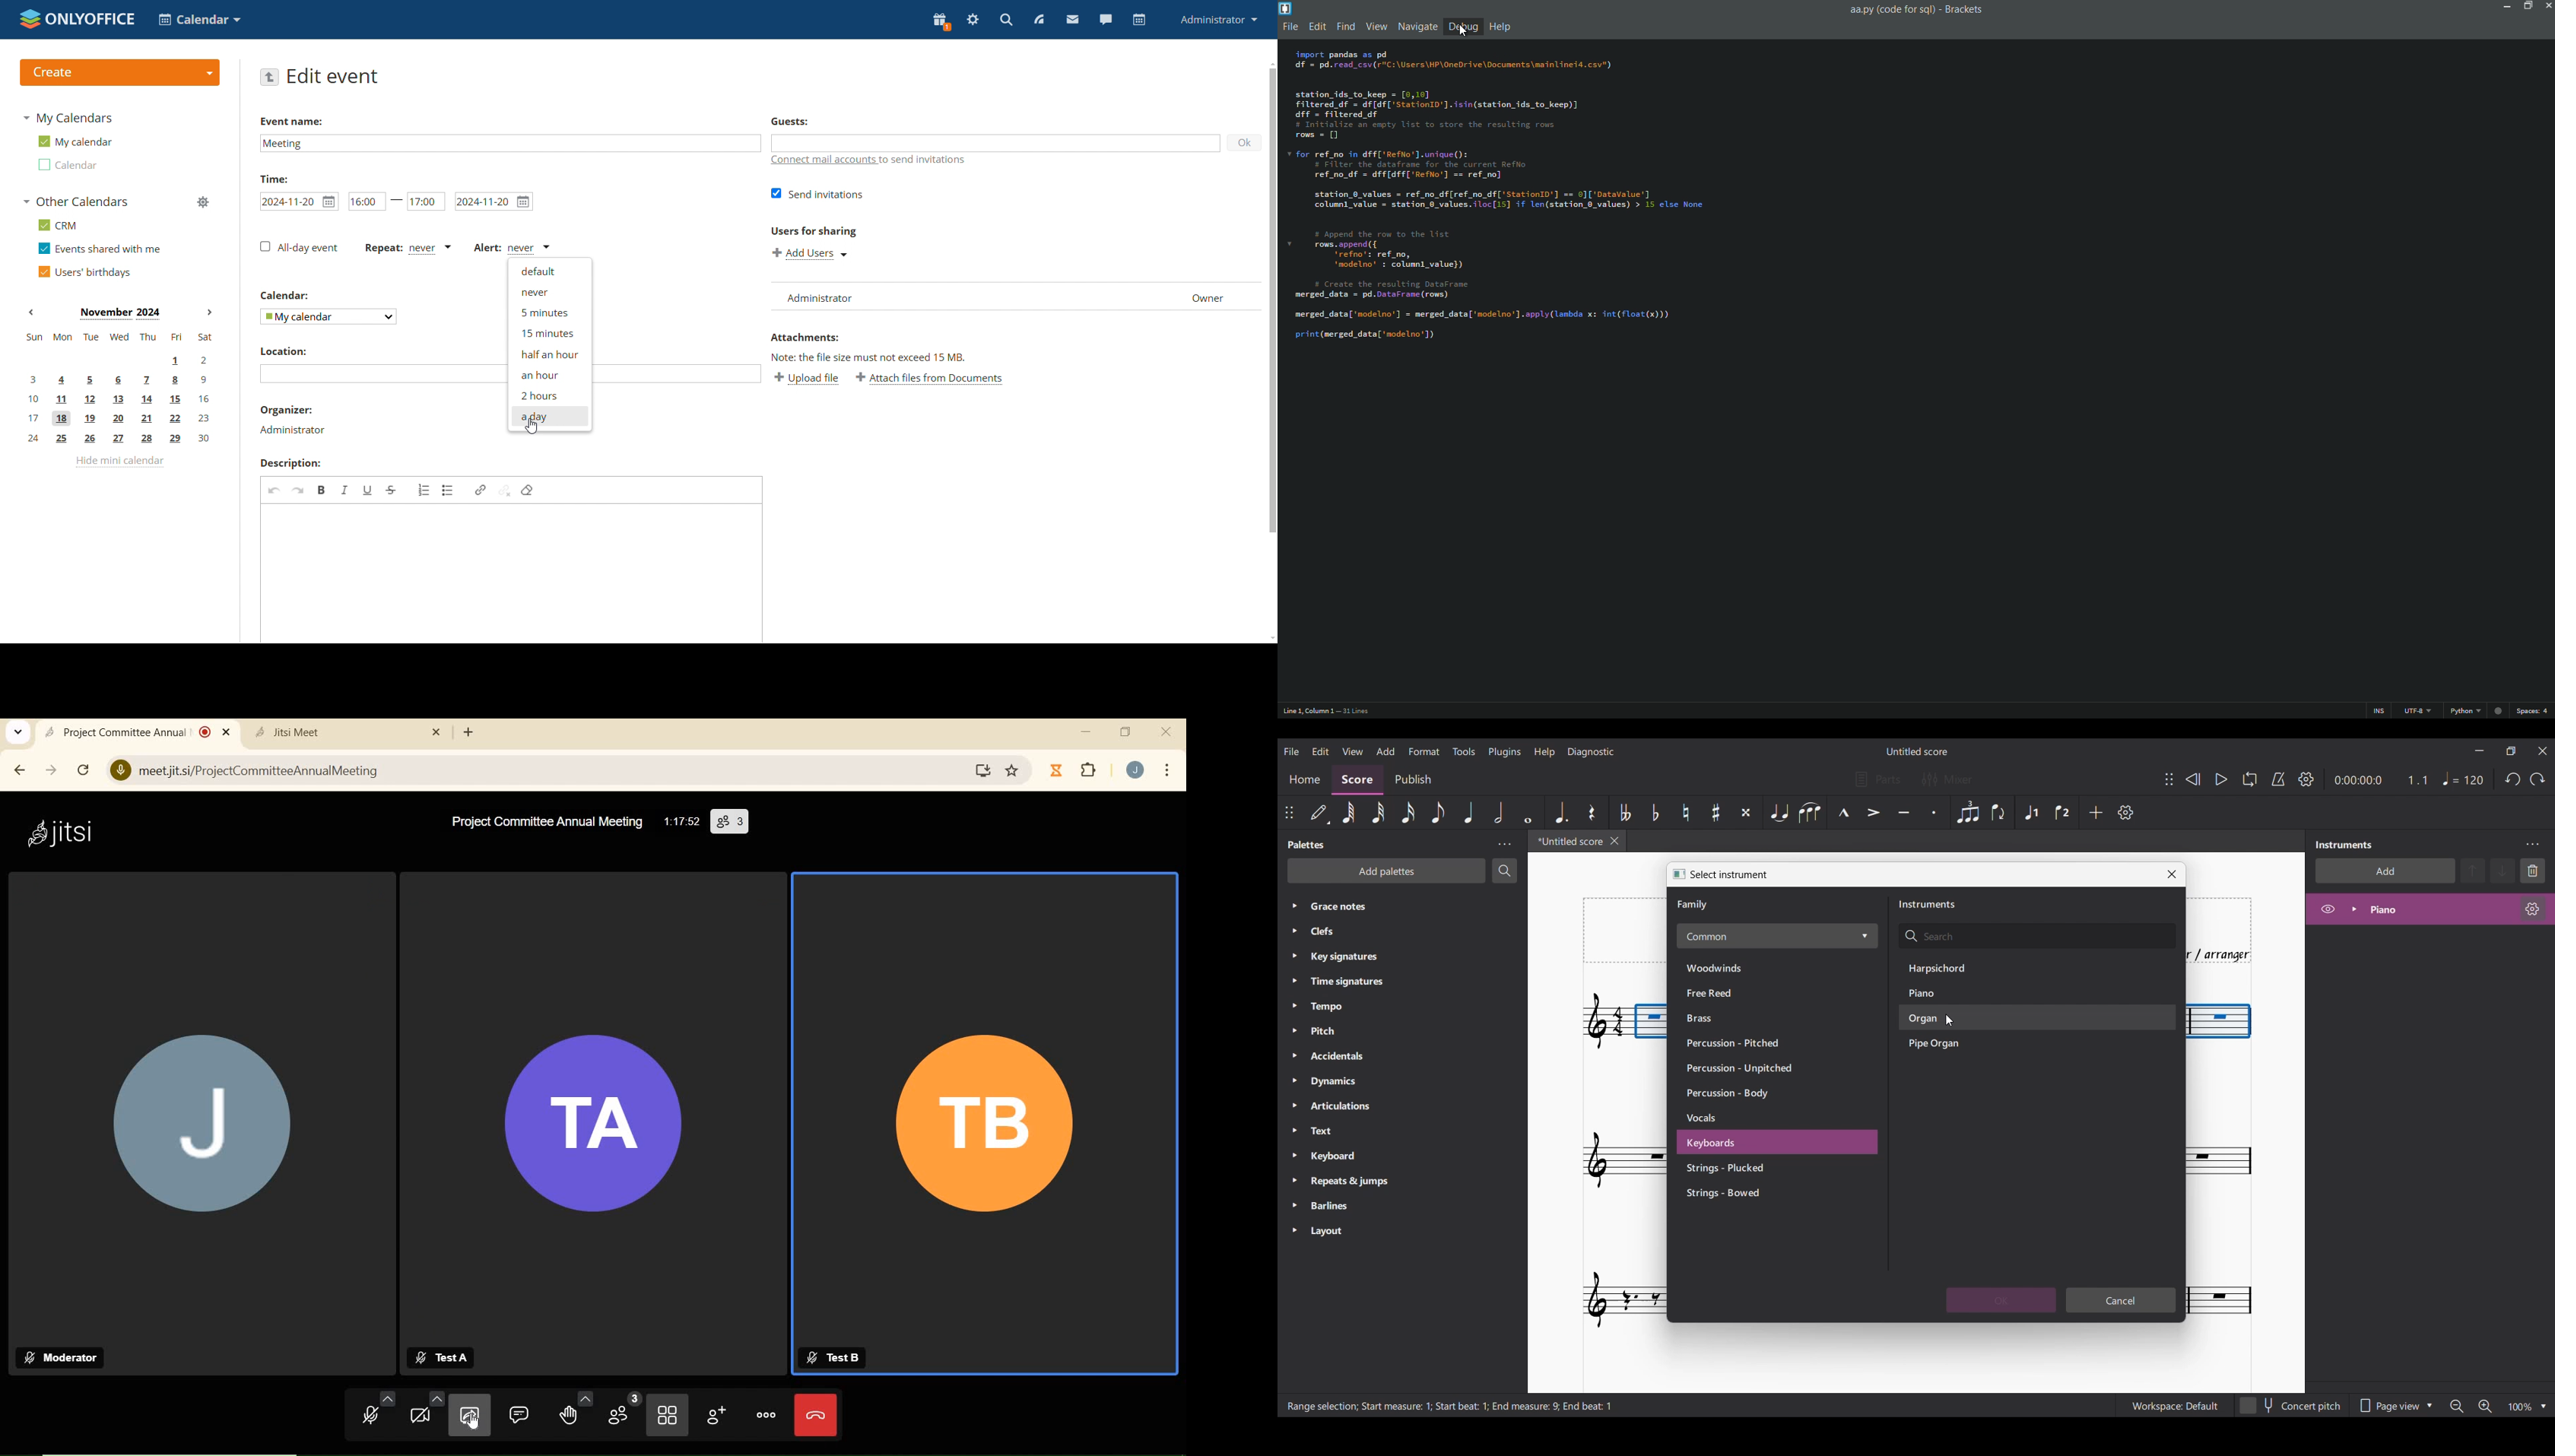  I want to click on import pandas as pd
If = pd. read_csv(r"C:\Users\HP\OneDrive\Documents\mainlineid.csv")
station_ids_to_keep = [0,10]
filtered df = df[df['Station1D'].isin(station_ids_to_keep)]
Iff = filtered df
¢ Initialize an empty list to store the resulting rows
rows = []
for ref_no in dff['RefNo’].unique():
# Filter the dataframe for the current RefNo
ref_no_df = dff[dff['Reflo'] == ref_no]
station_0_values = ref_no_df[ref_no_df['Station0'] == 0]['Datavalue']
column] value = station 0_values.iloc[15] if len(station_0_values) > 15 else None
# Append the row to the list
rows. append ({
‘refno’: ref_no,
‘modelno’ : columnl_value})
# Create the resulting DataFrame
rerged_data = pd.DataFrame (rows)
rerged_data[ ‘nodelno’] = merged_data['modelno'].apply(lanbda x: int(float(x)))
srint (merged_data['modelno']), so click(1533, 206).